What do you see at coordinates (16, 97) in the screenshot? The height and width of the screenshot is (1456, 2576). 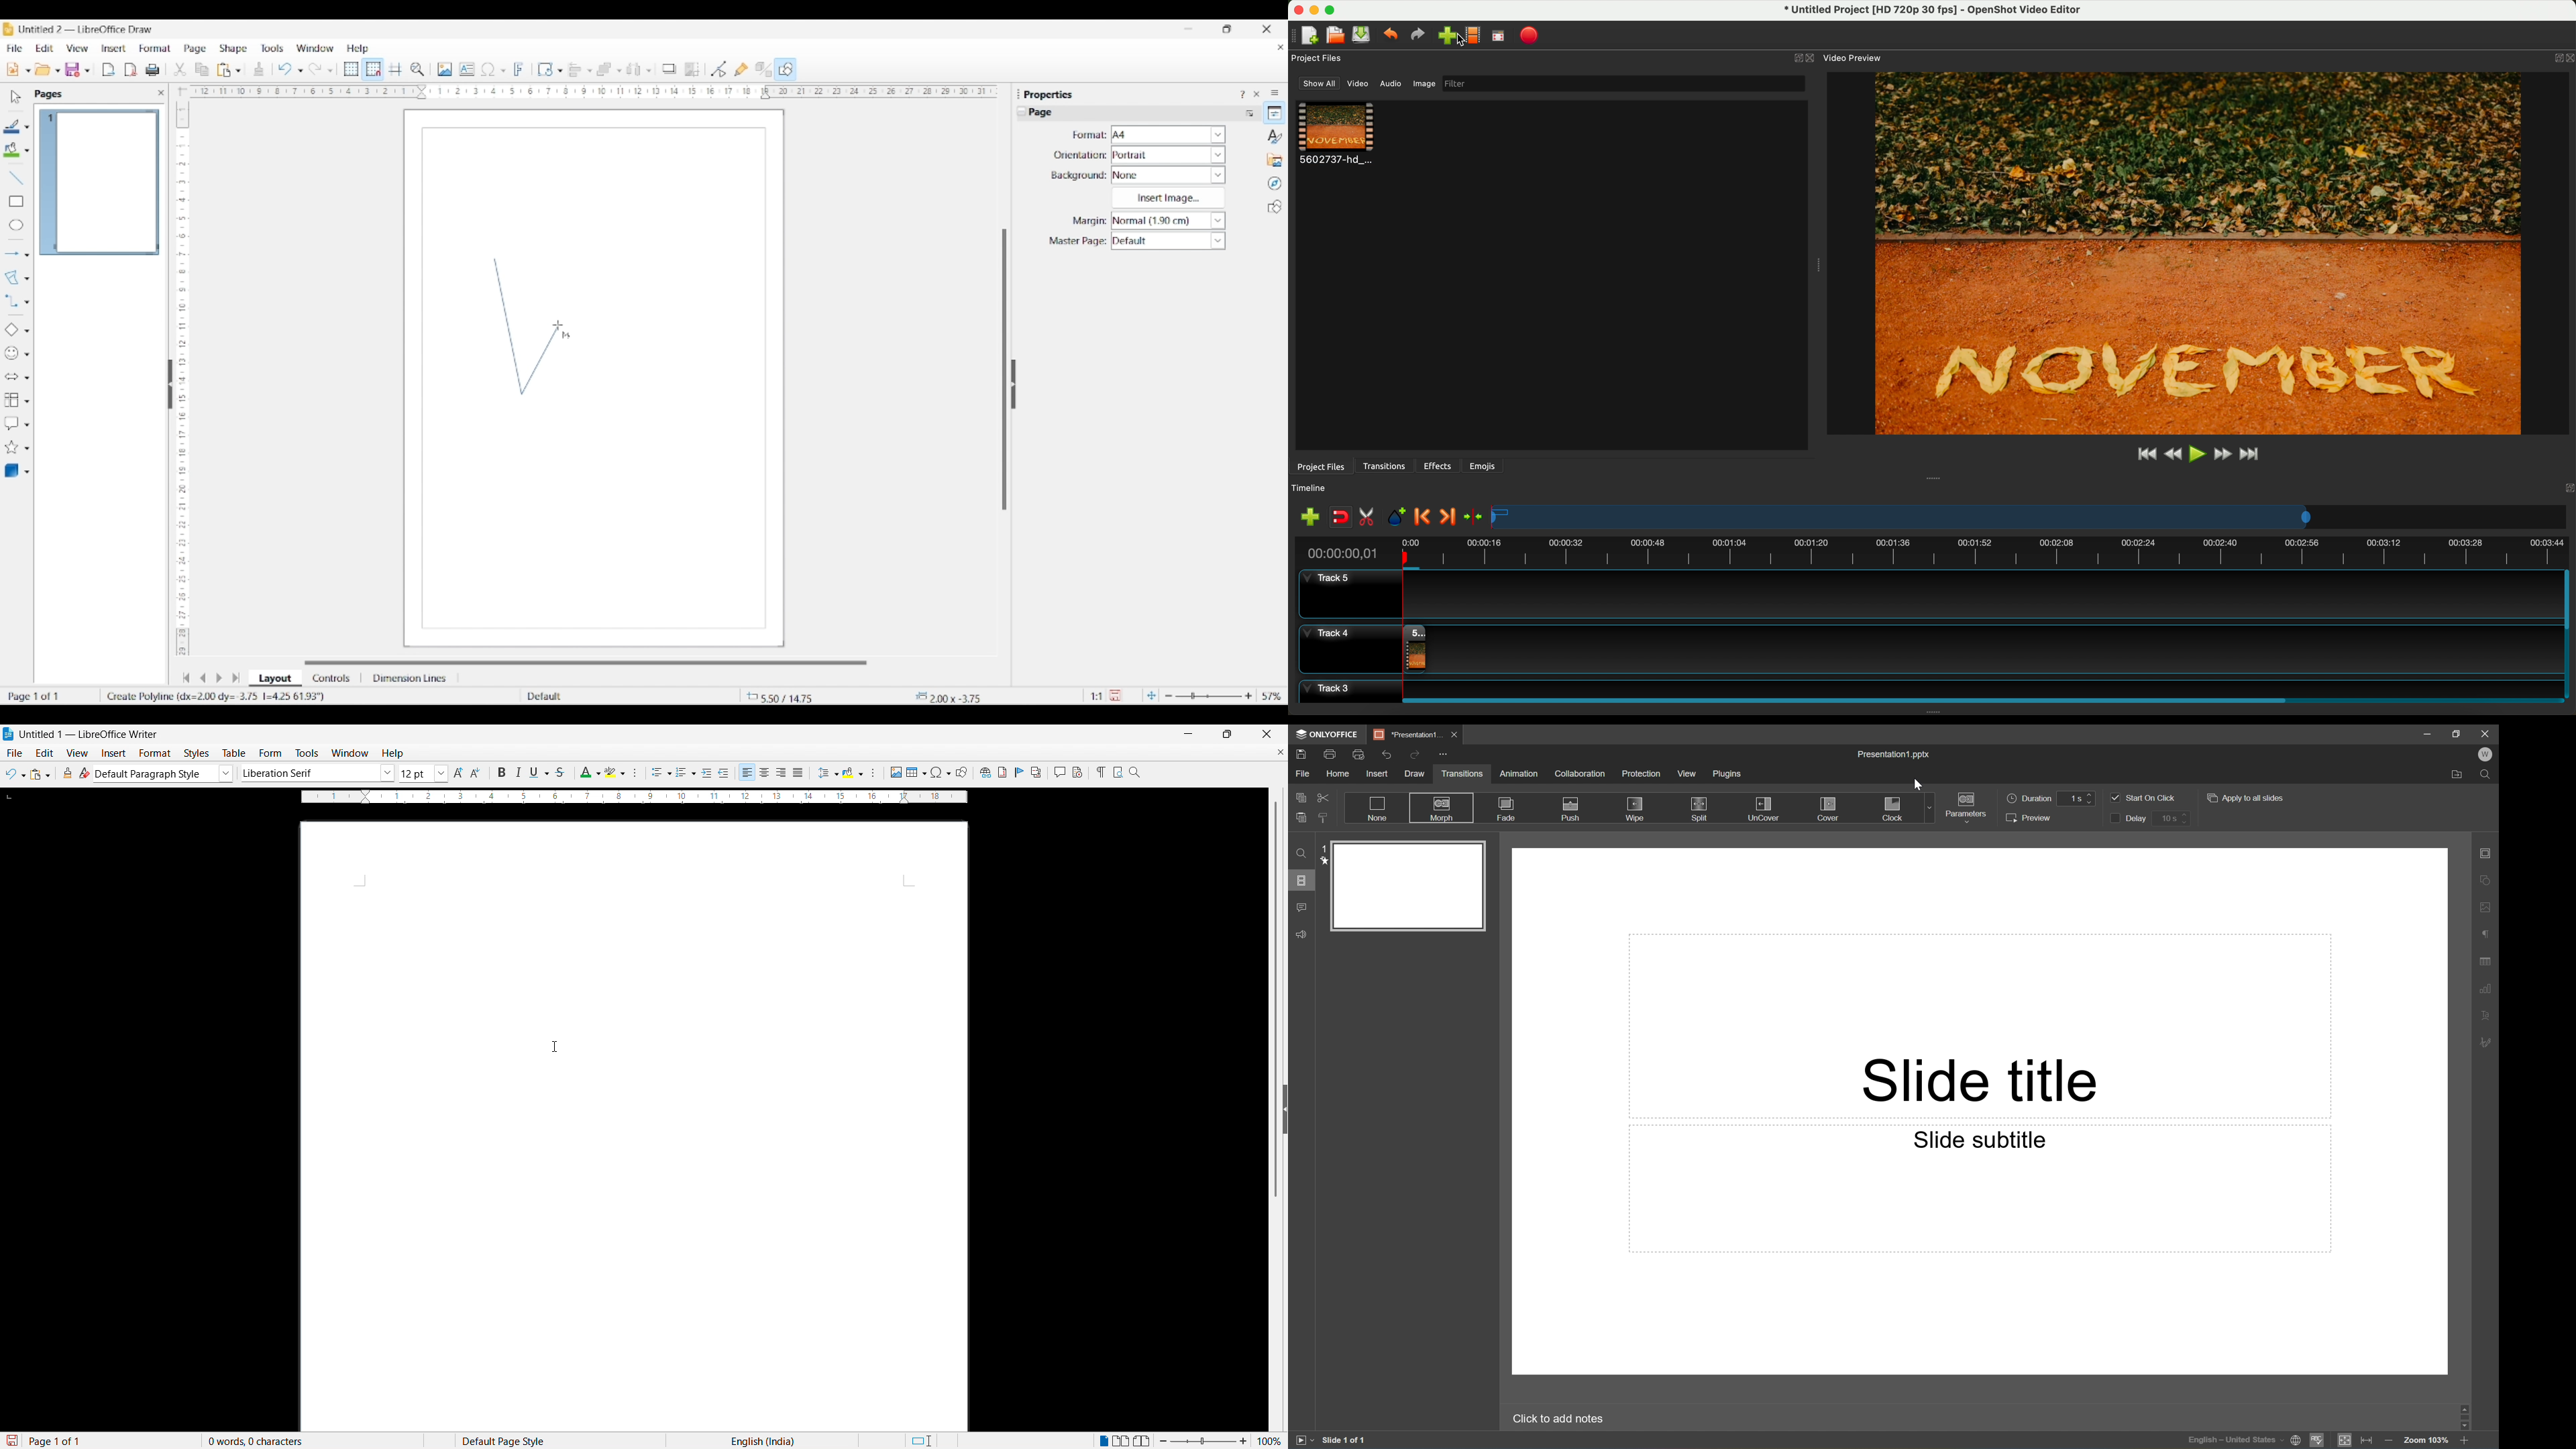 I see `Select` at bounding box center [16, 97].